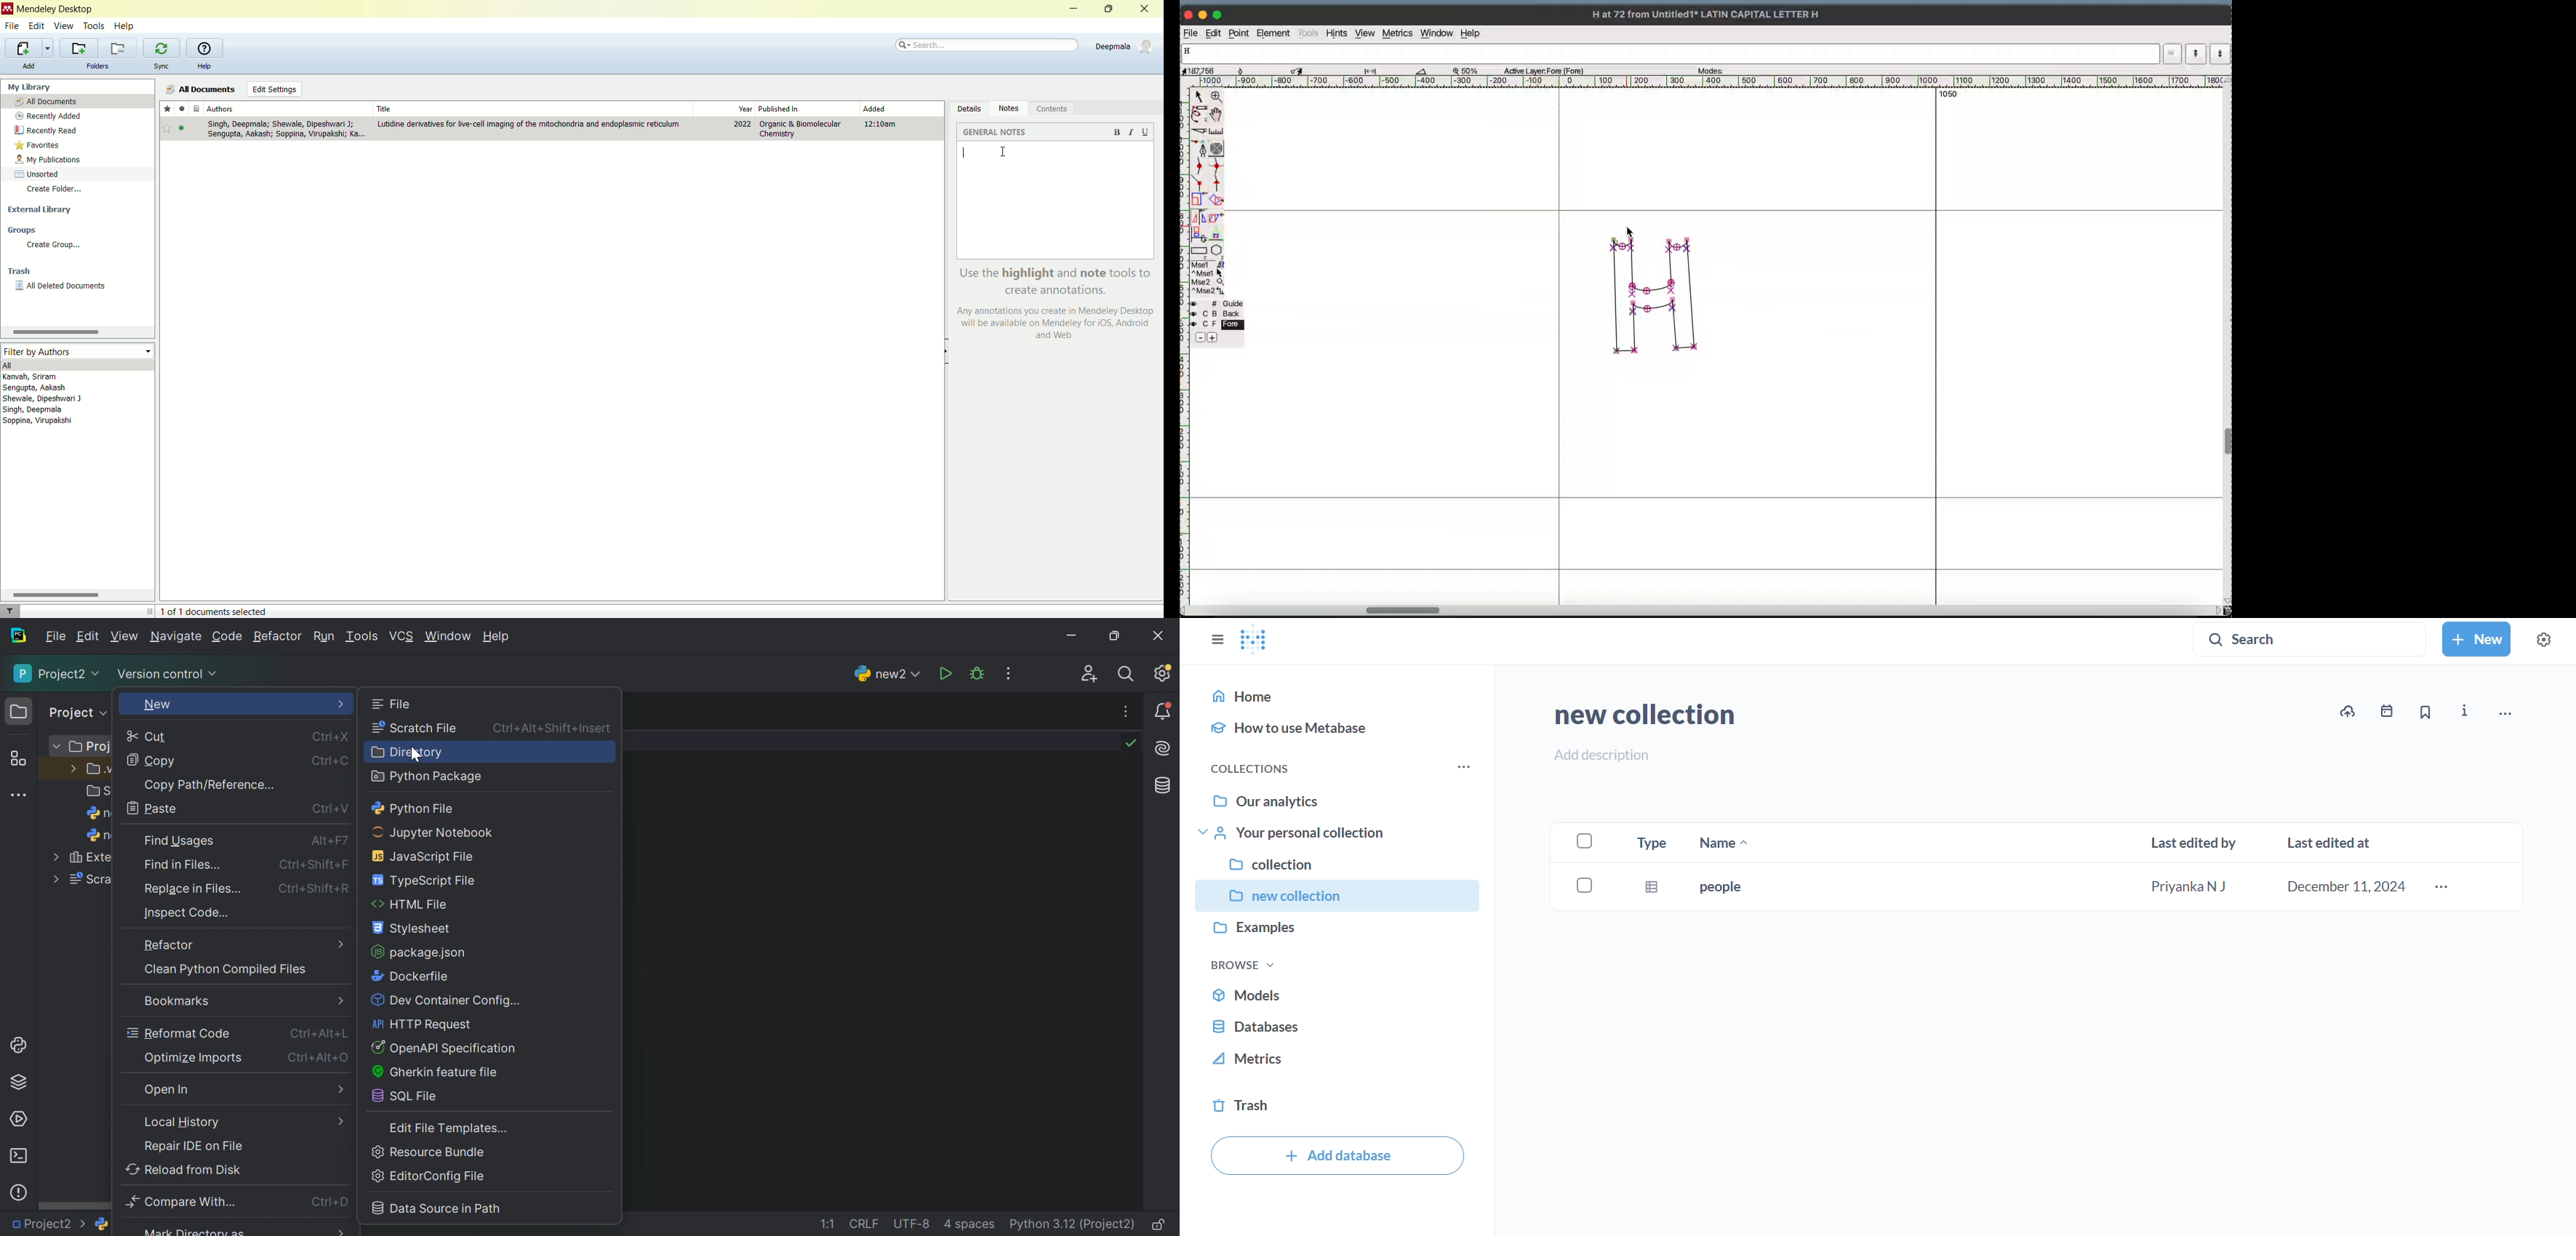 This screenshot has width=2576, height=1260. What do you see at coordinates (1165, 711) in the screenshot?
I see `Notifications` at bounding box center [1165, 711].